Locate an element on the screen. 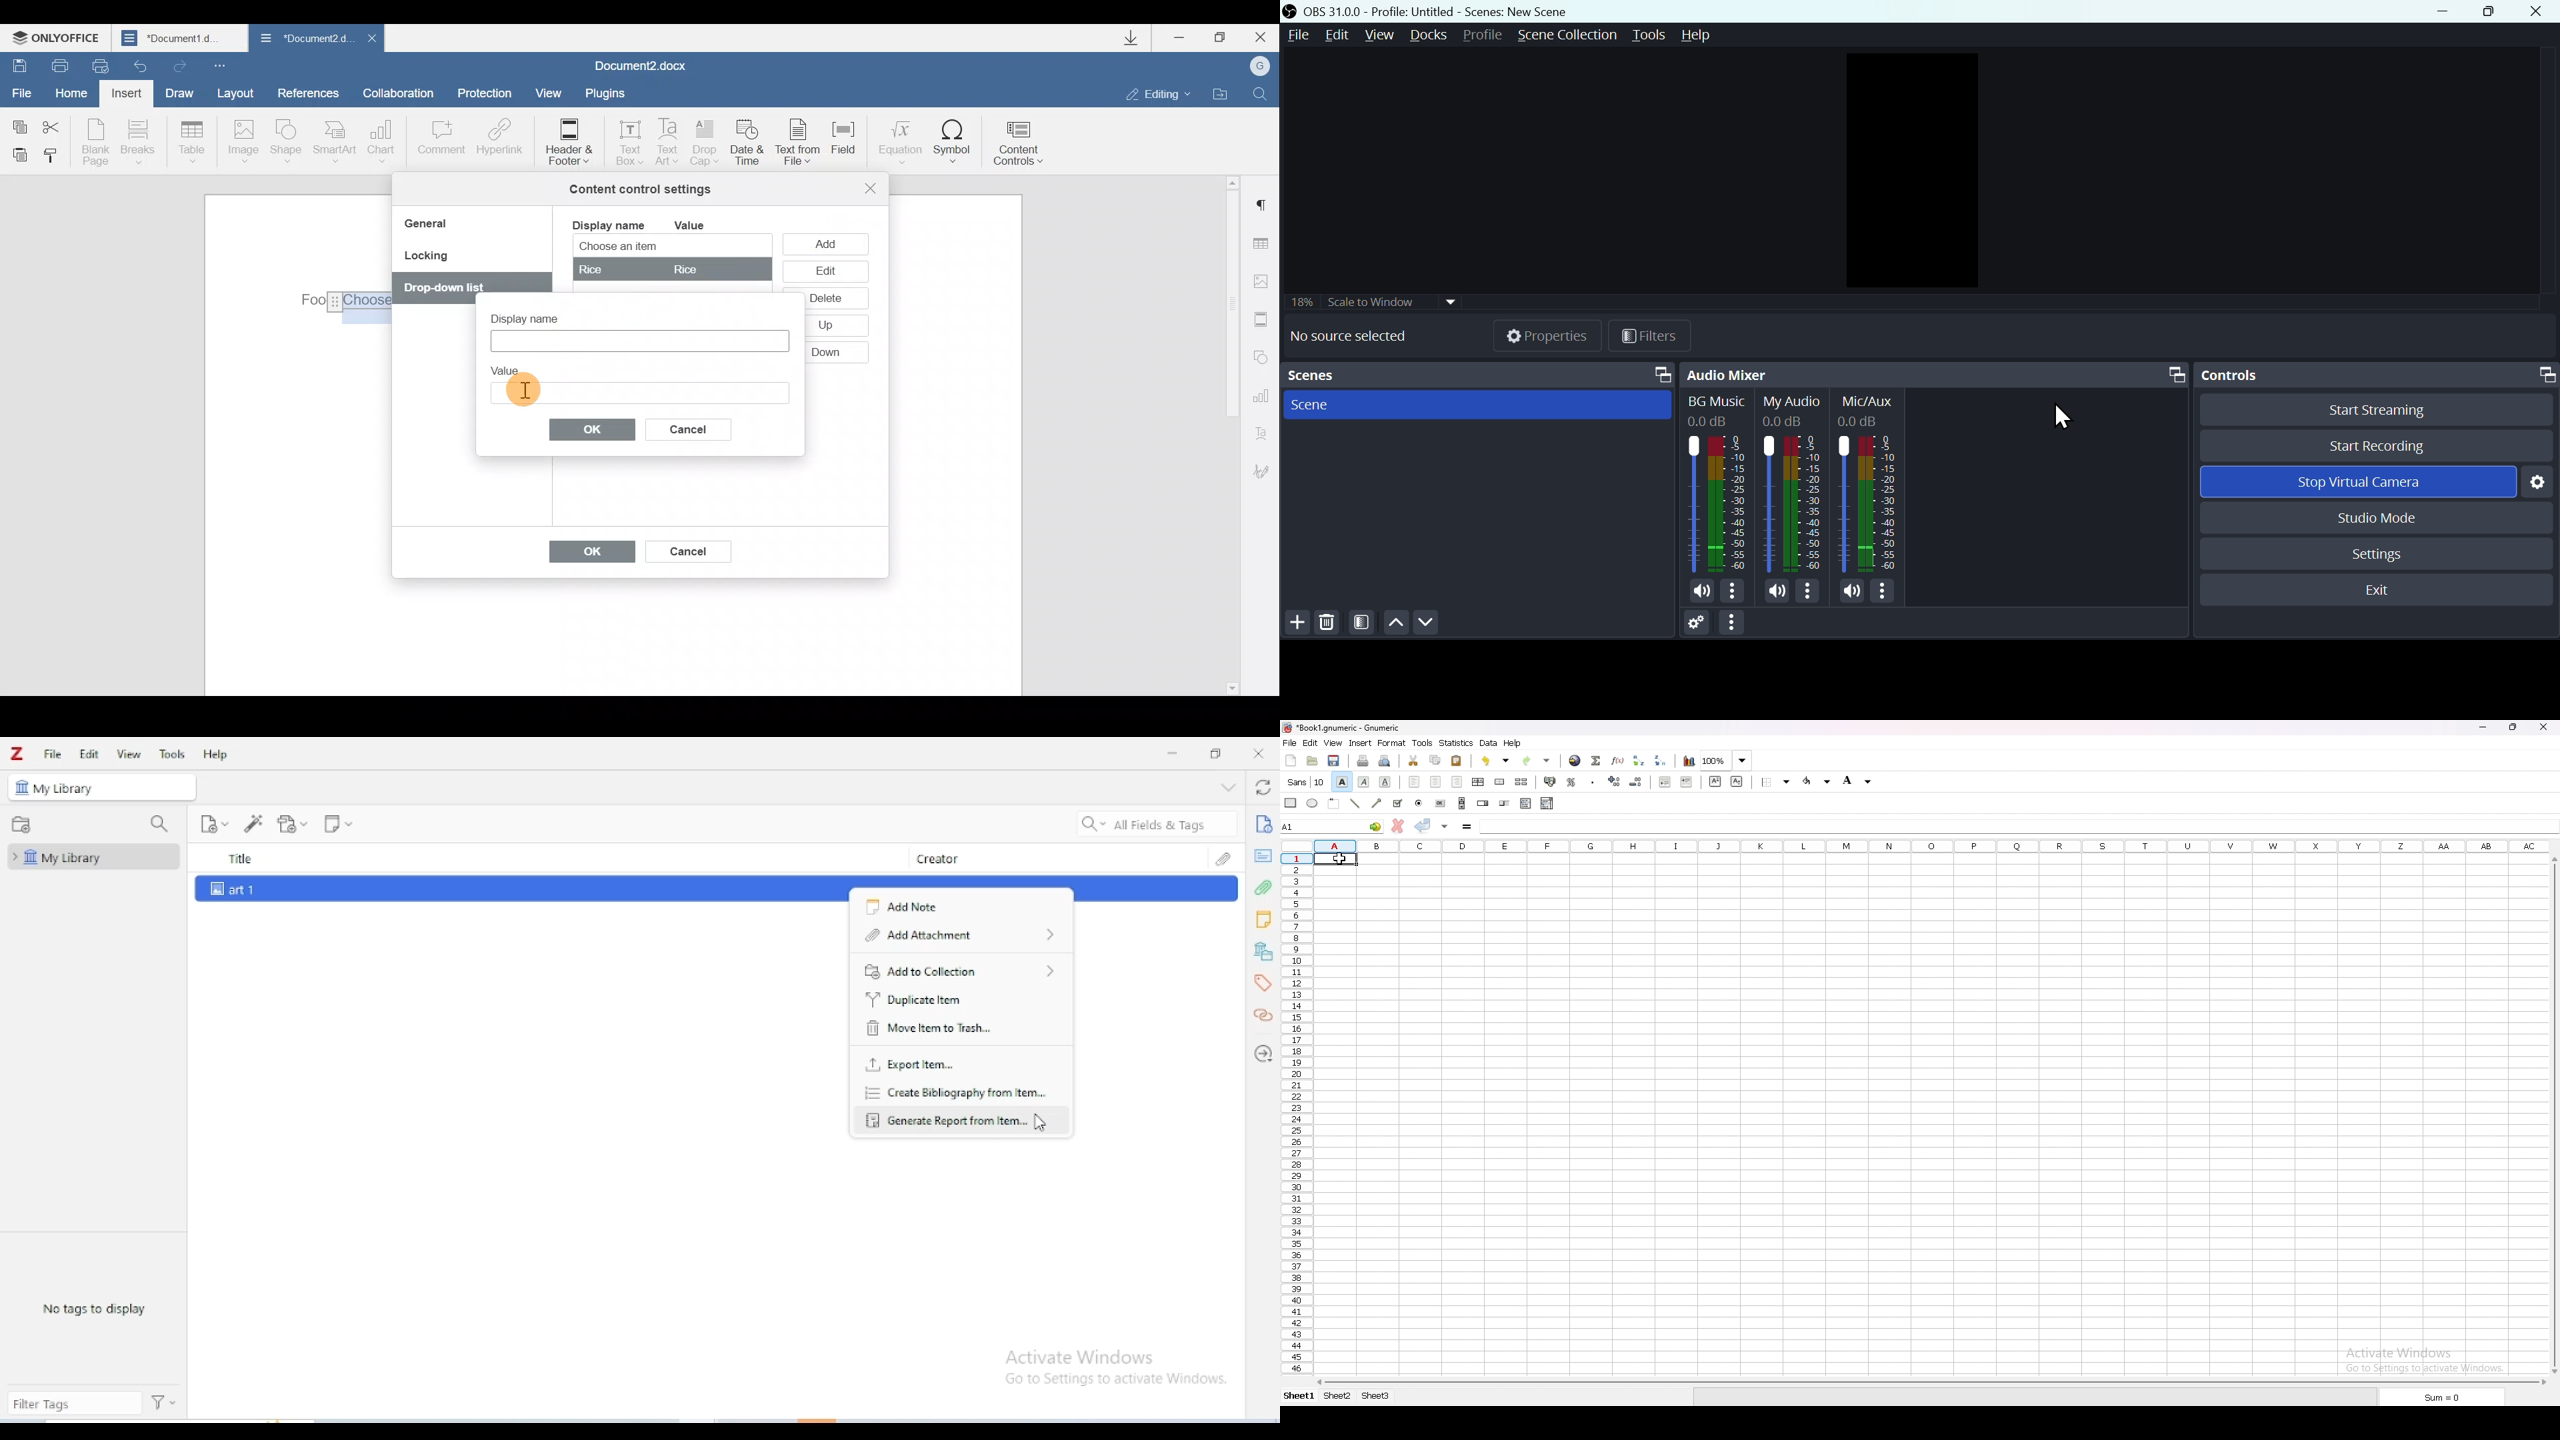  frame is located at coordinates (1333, 803).